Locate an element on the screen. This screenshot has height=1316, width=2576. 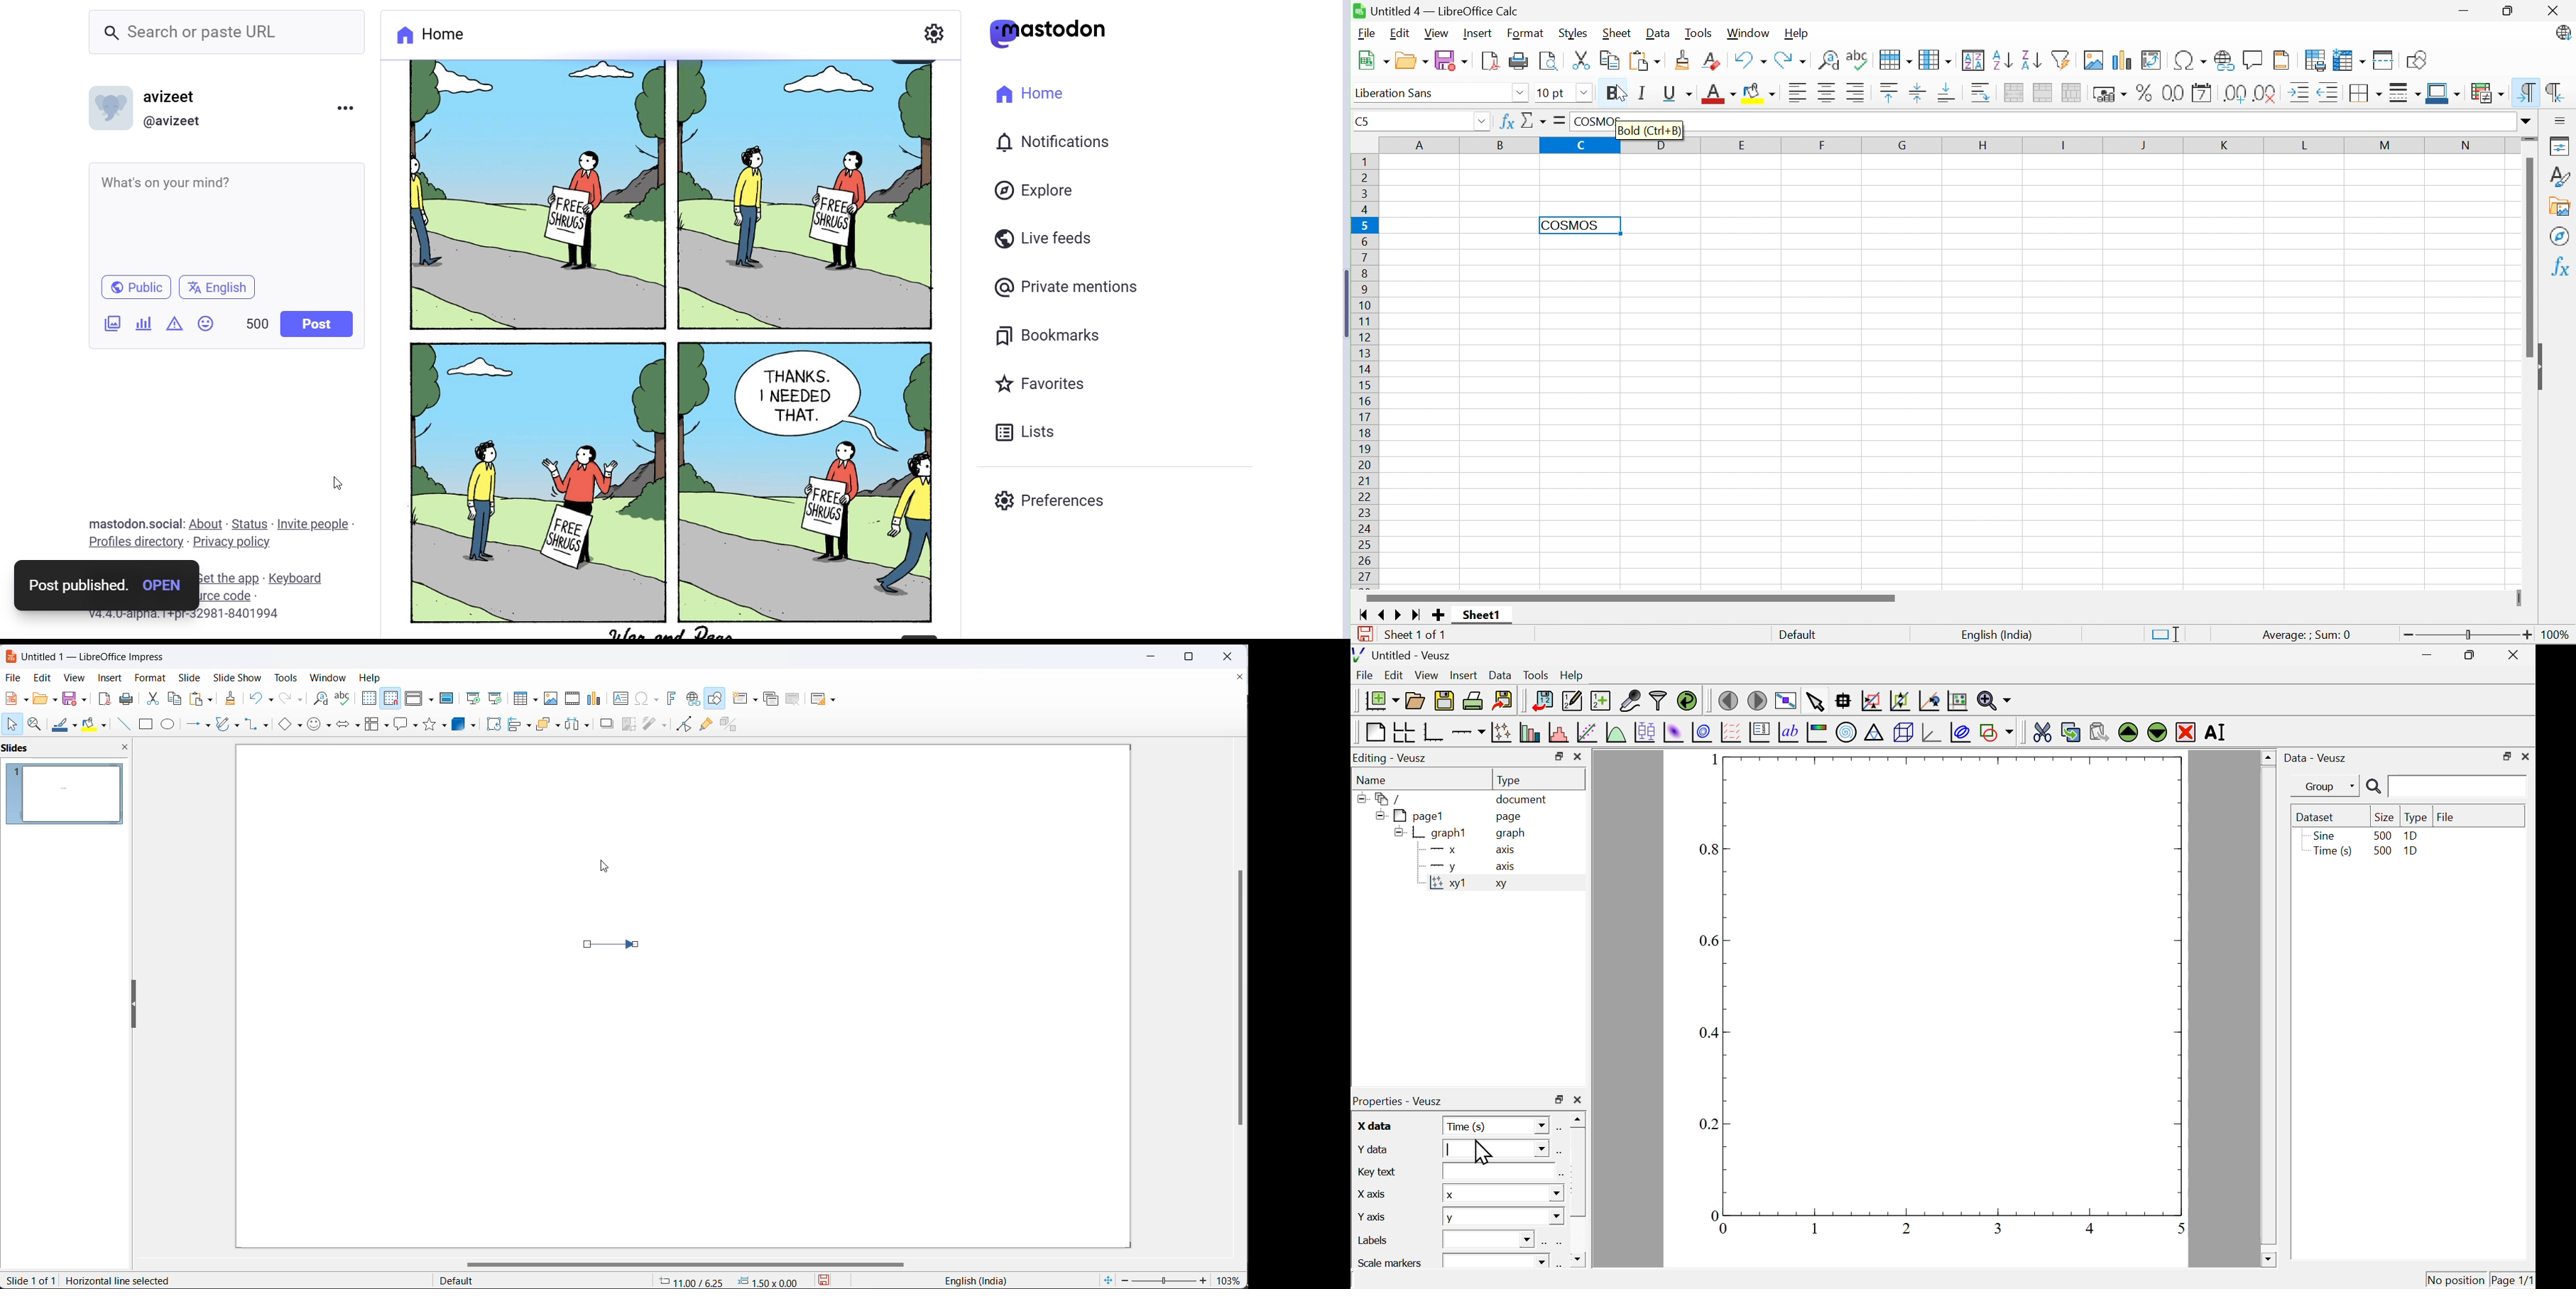
Notifications is located at coordinates (1055, 142).